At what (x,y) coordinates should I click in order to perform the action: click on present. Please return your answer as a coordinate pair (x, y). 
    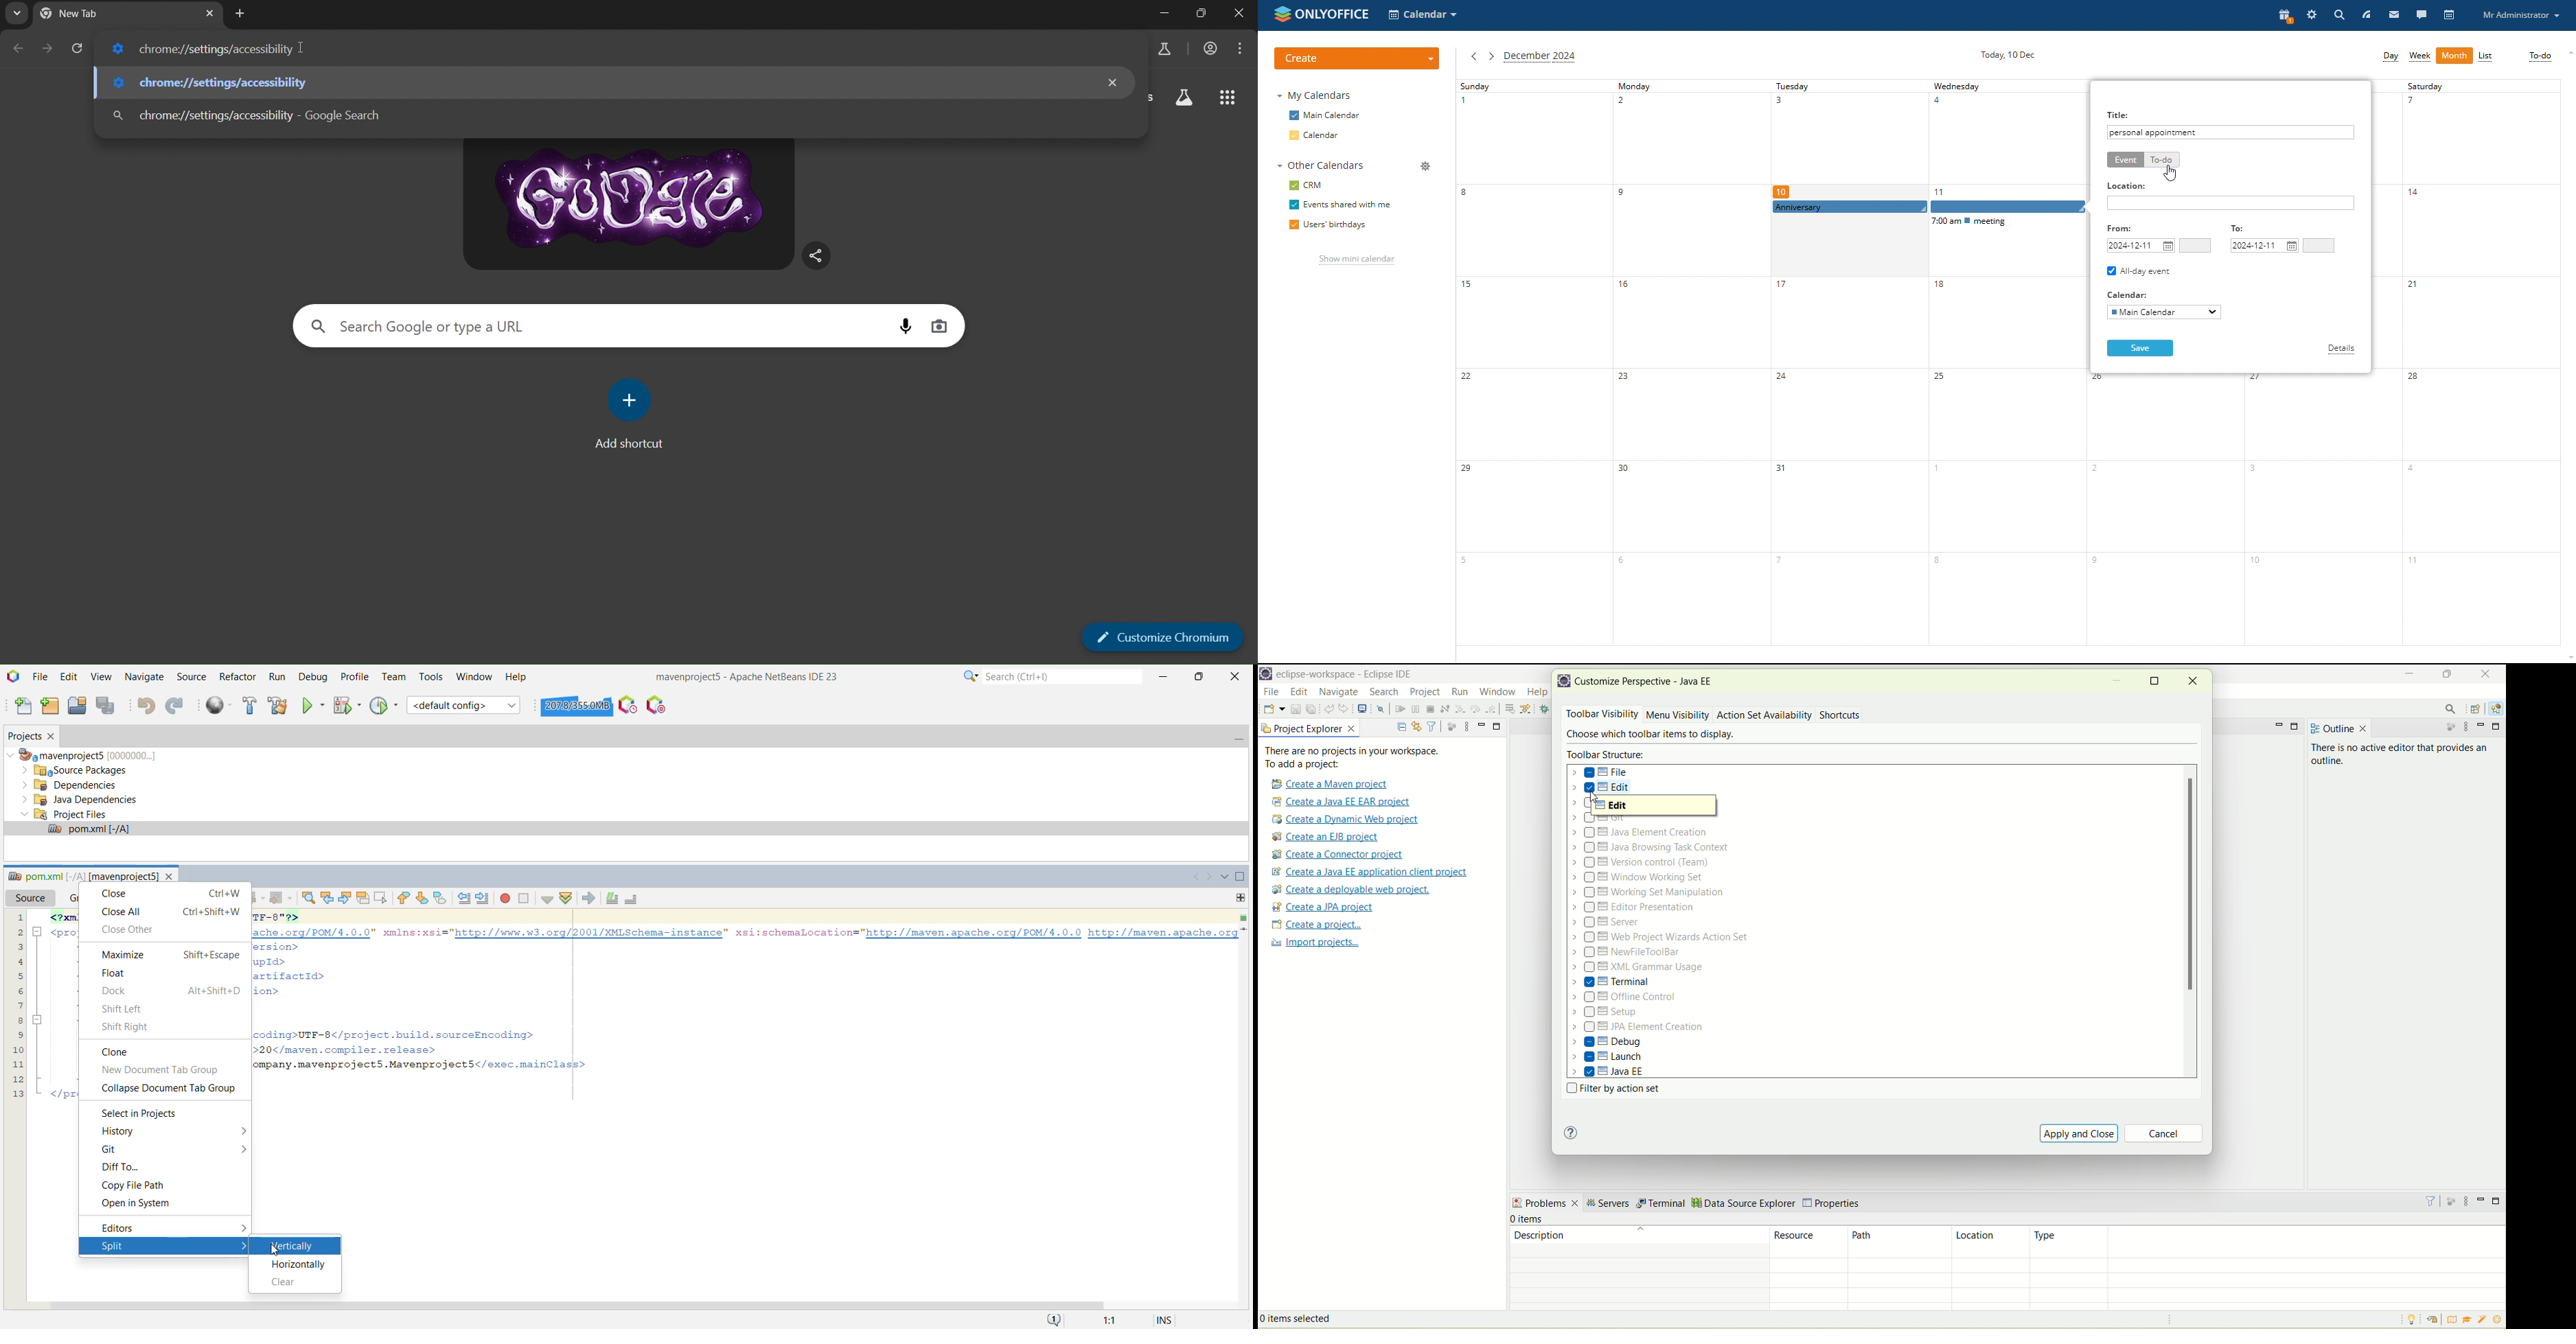
    Looking at the image, I should click on (2283, 16).